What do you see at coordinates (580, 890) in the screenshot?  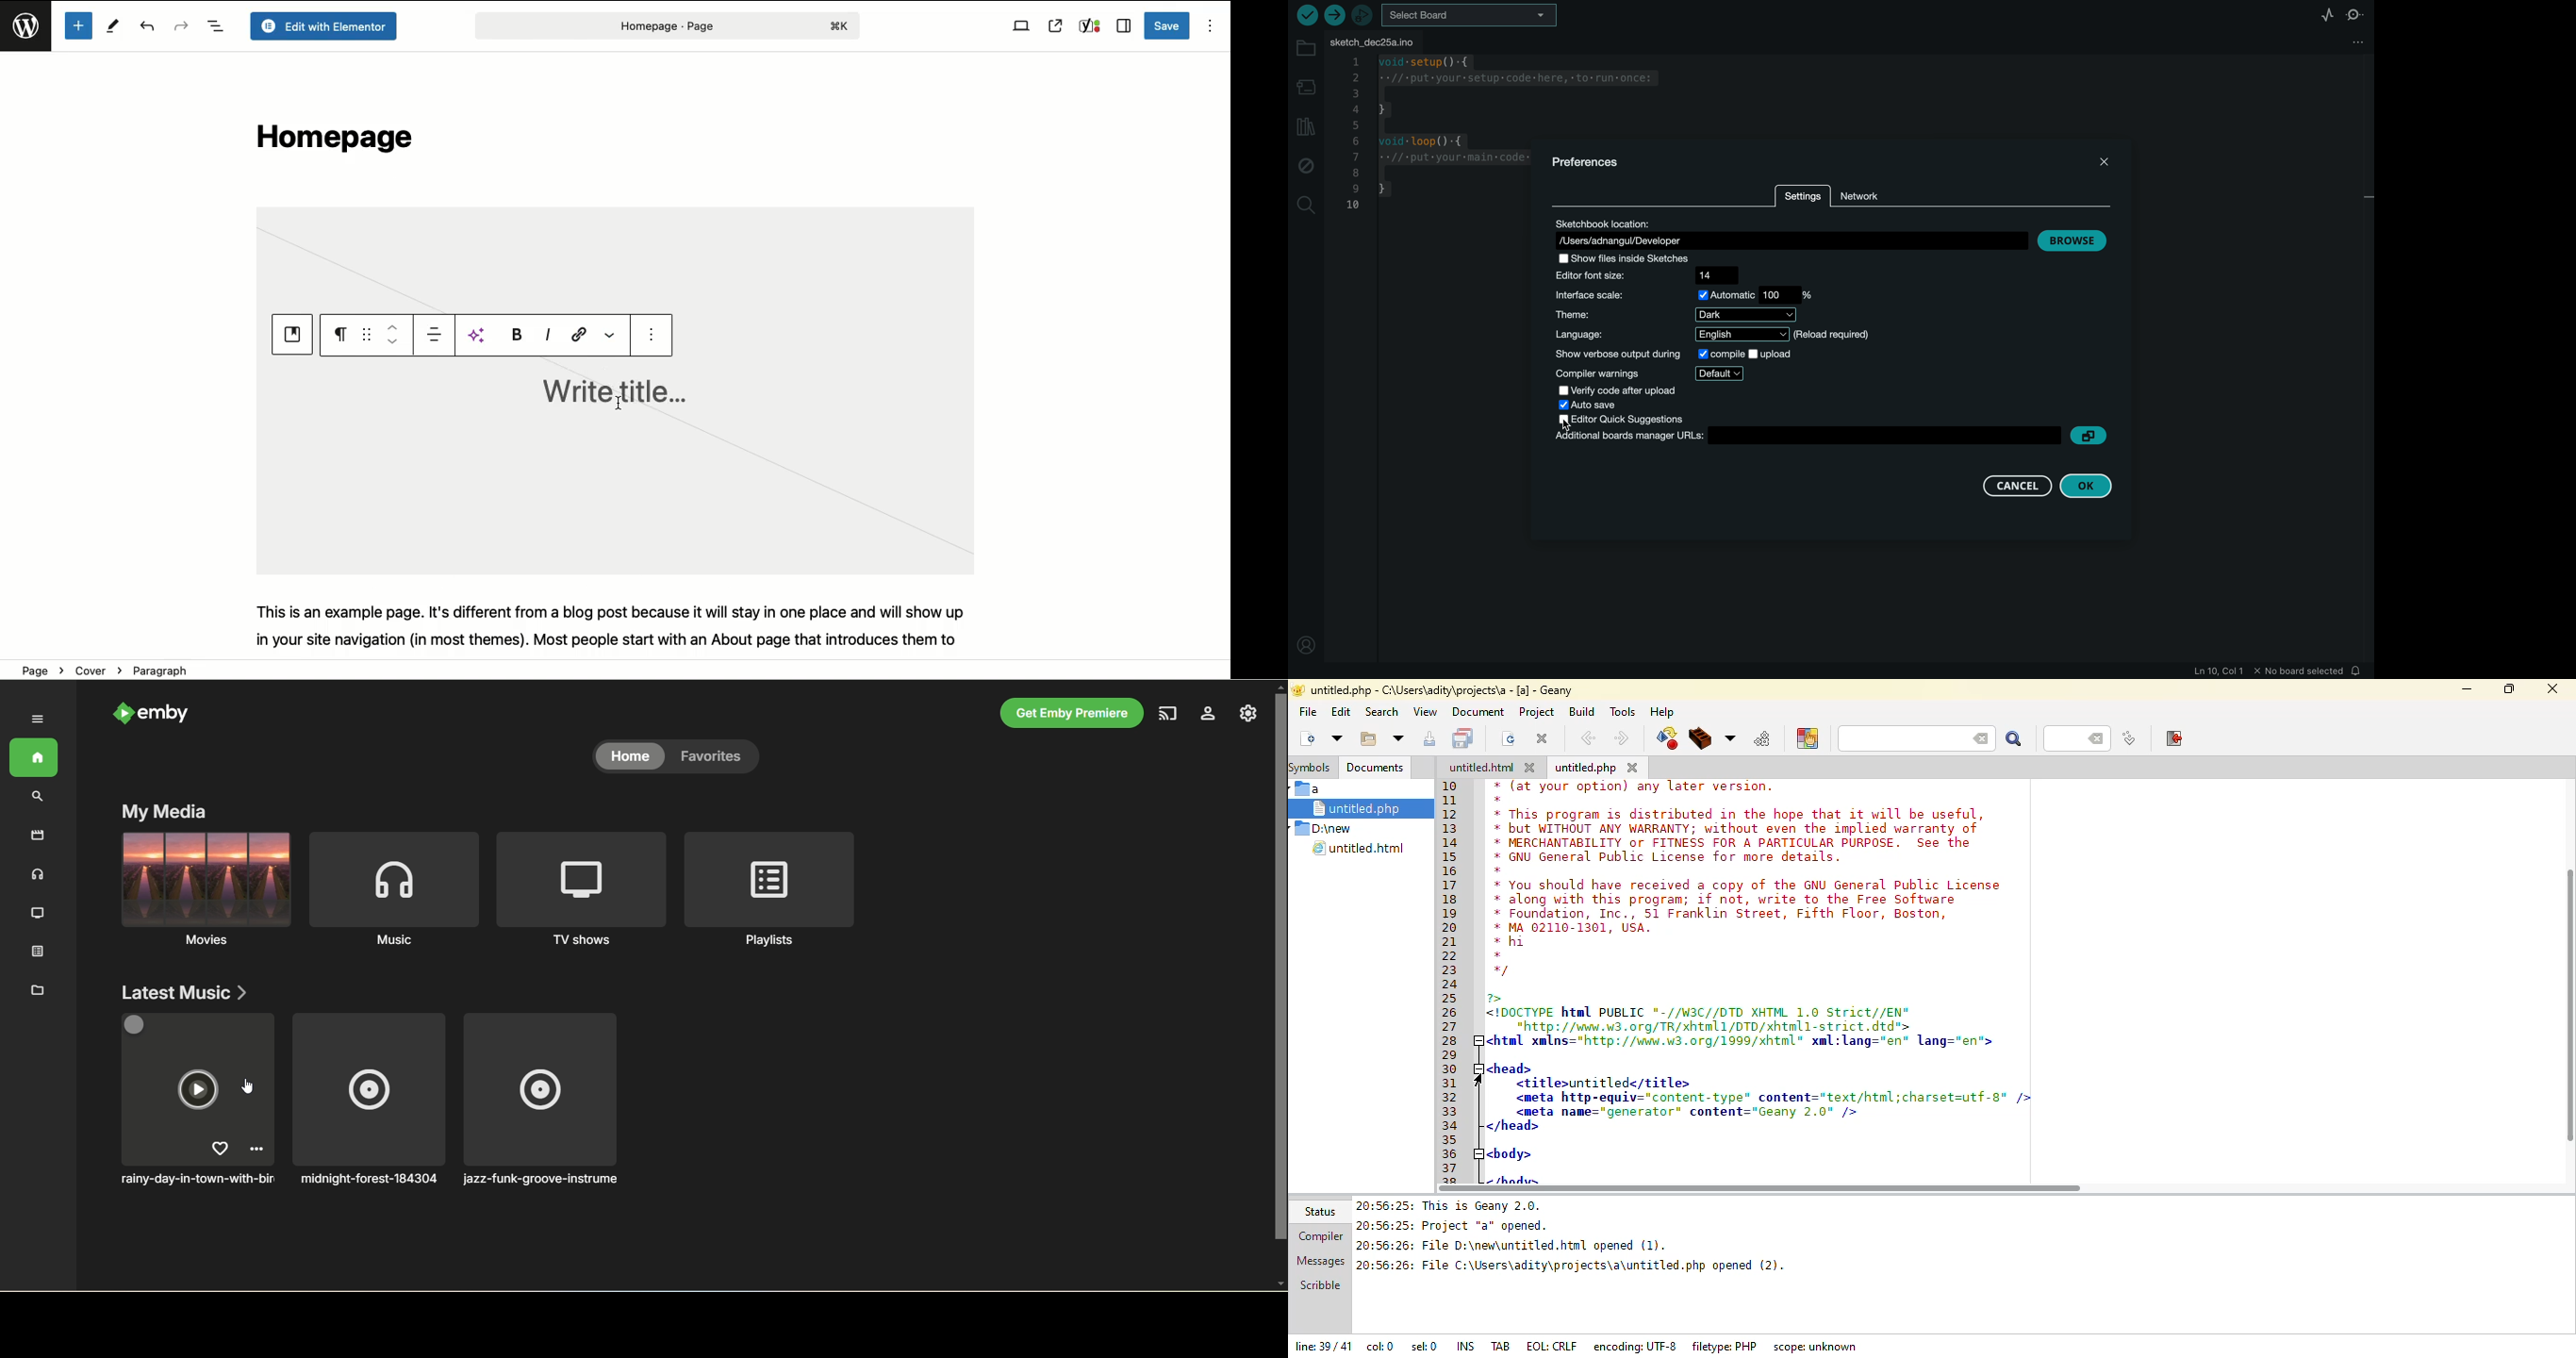 I see `TV shows` at bounding box center [580, 890].